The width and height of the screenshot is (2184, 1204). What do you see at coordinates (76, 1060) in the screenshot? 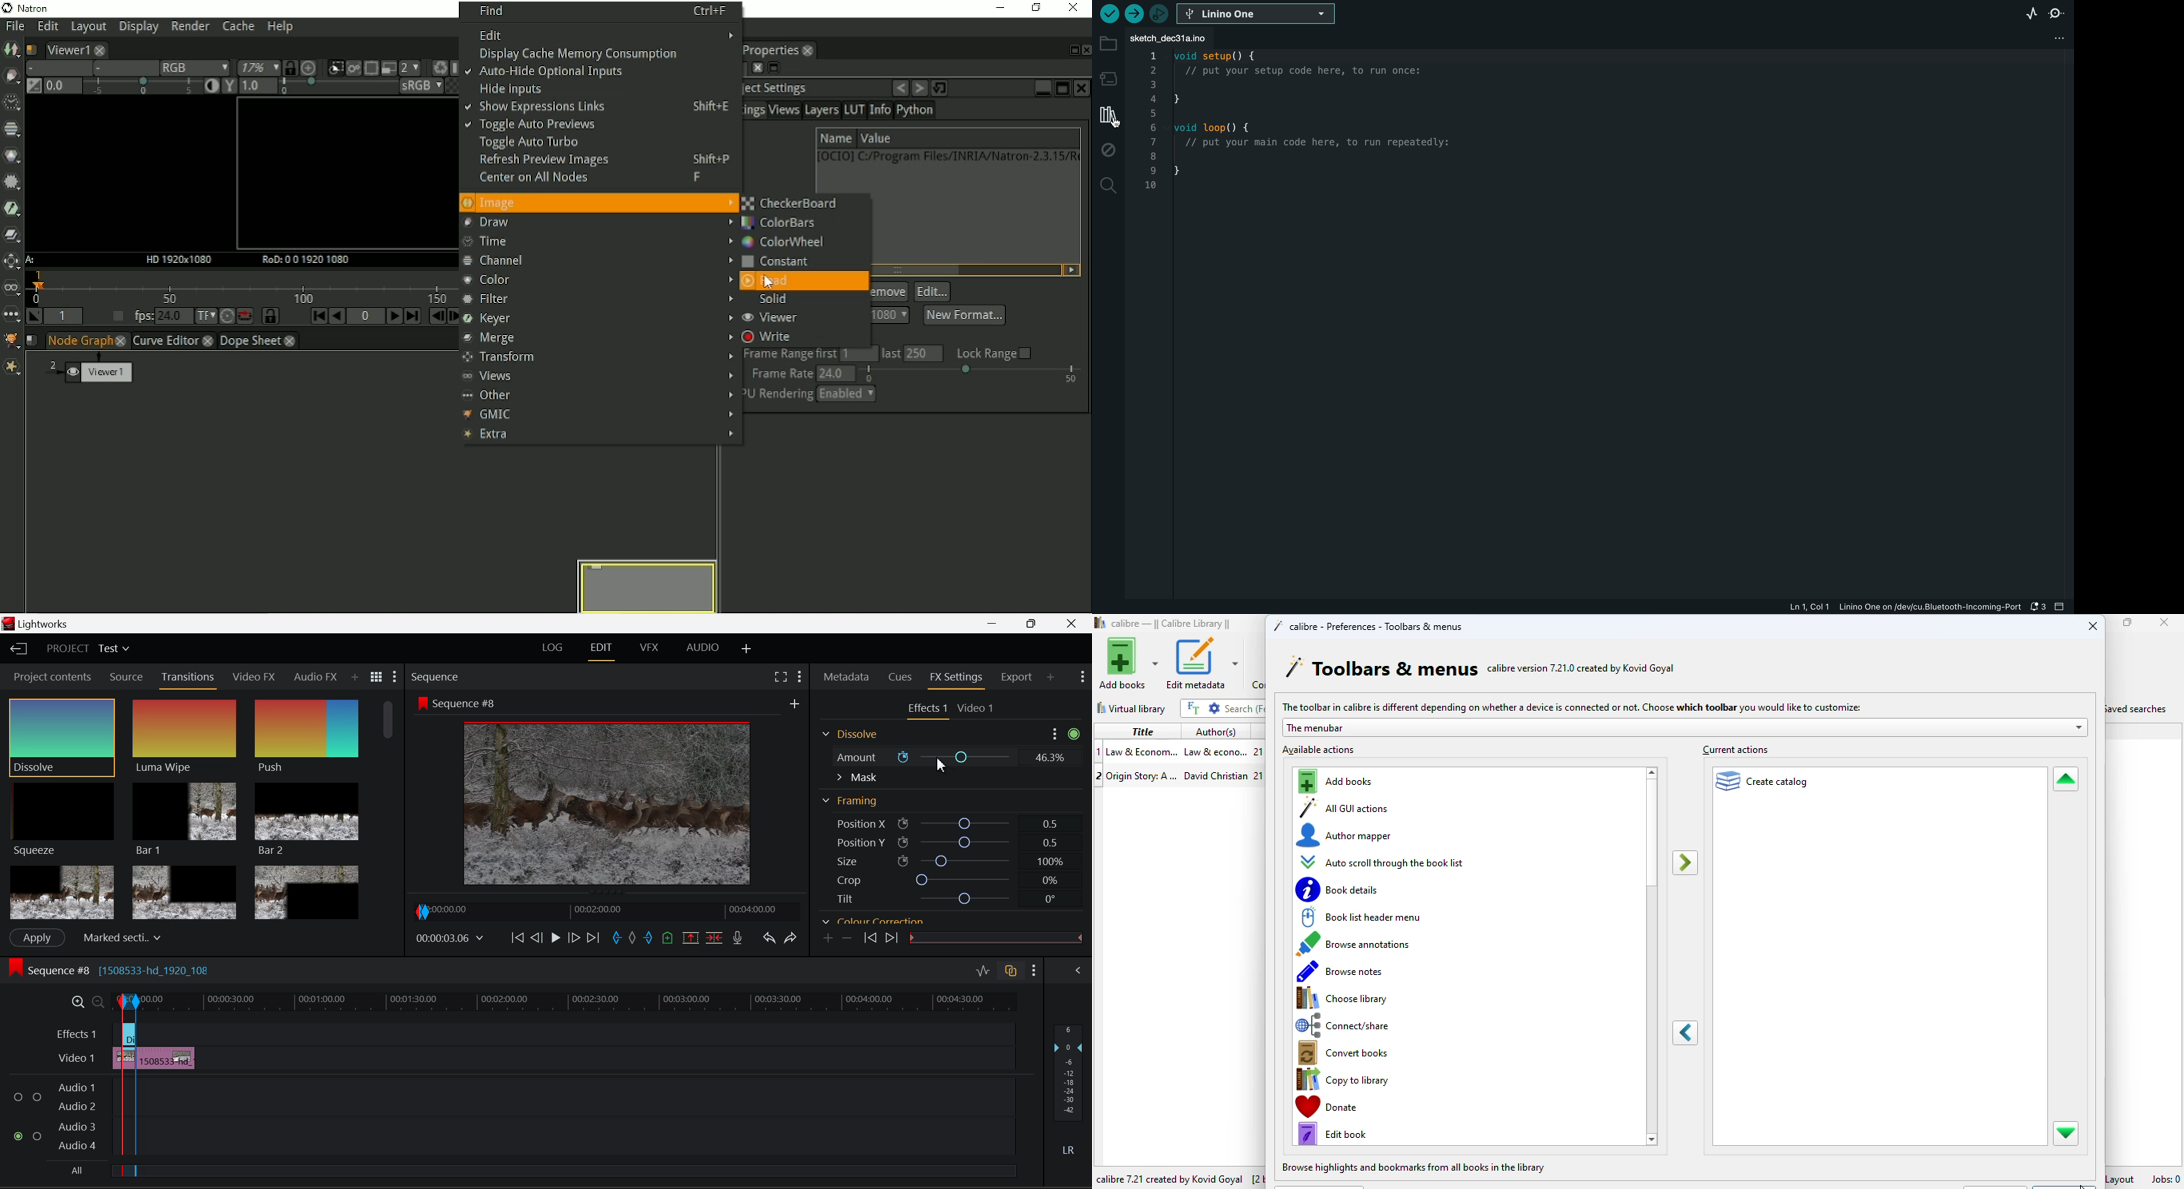
I see `Video Layer` at bounding box center [76, 1060].